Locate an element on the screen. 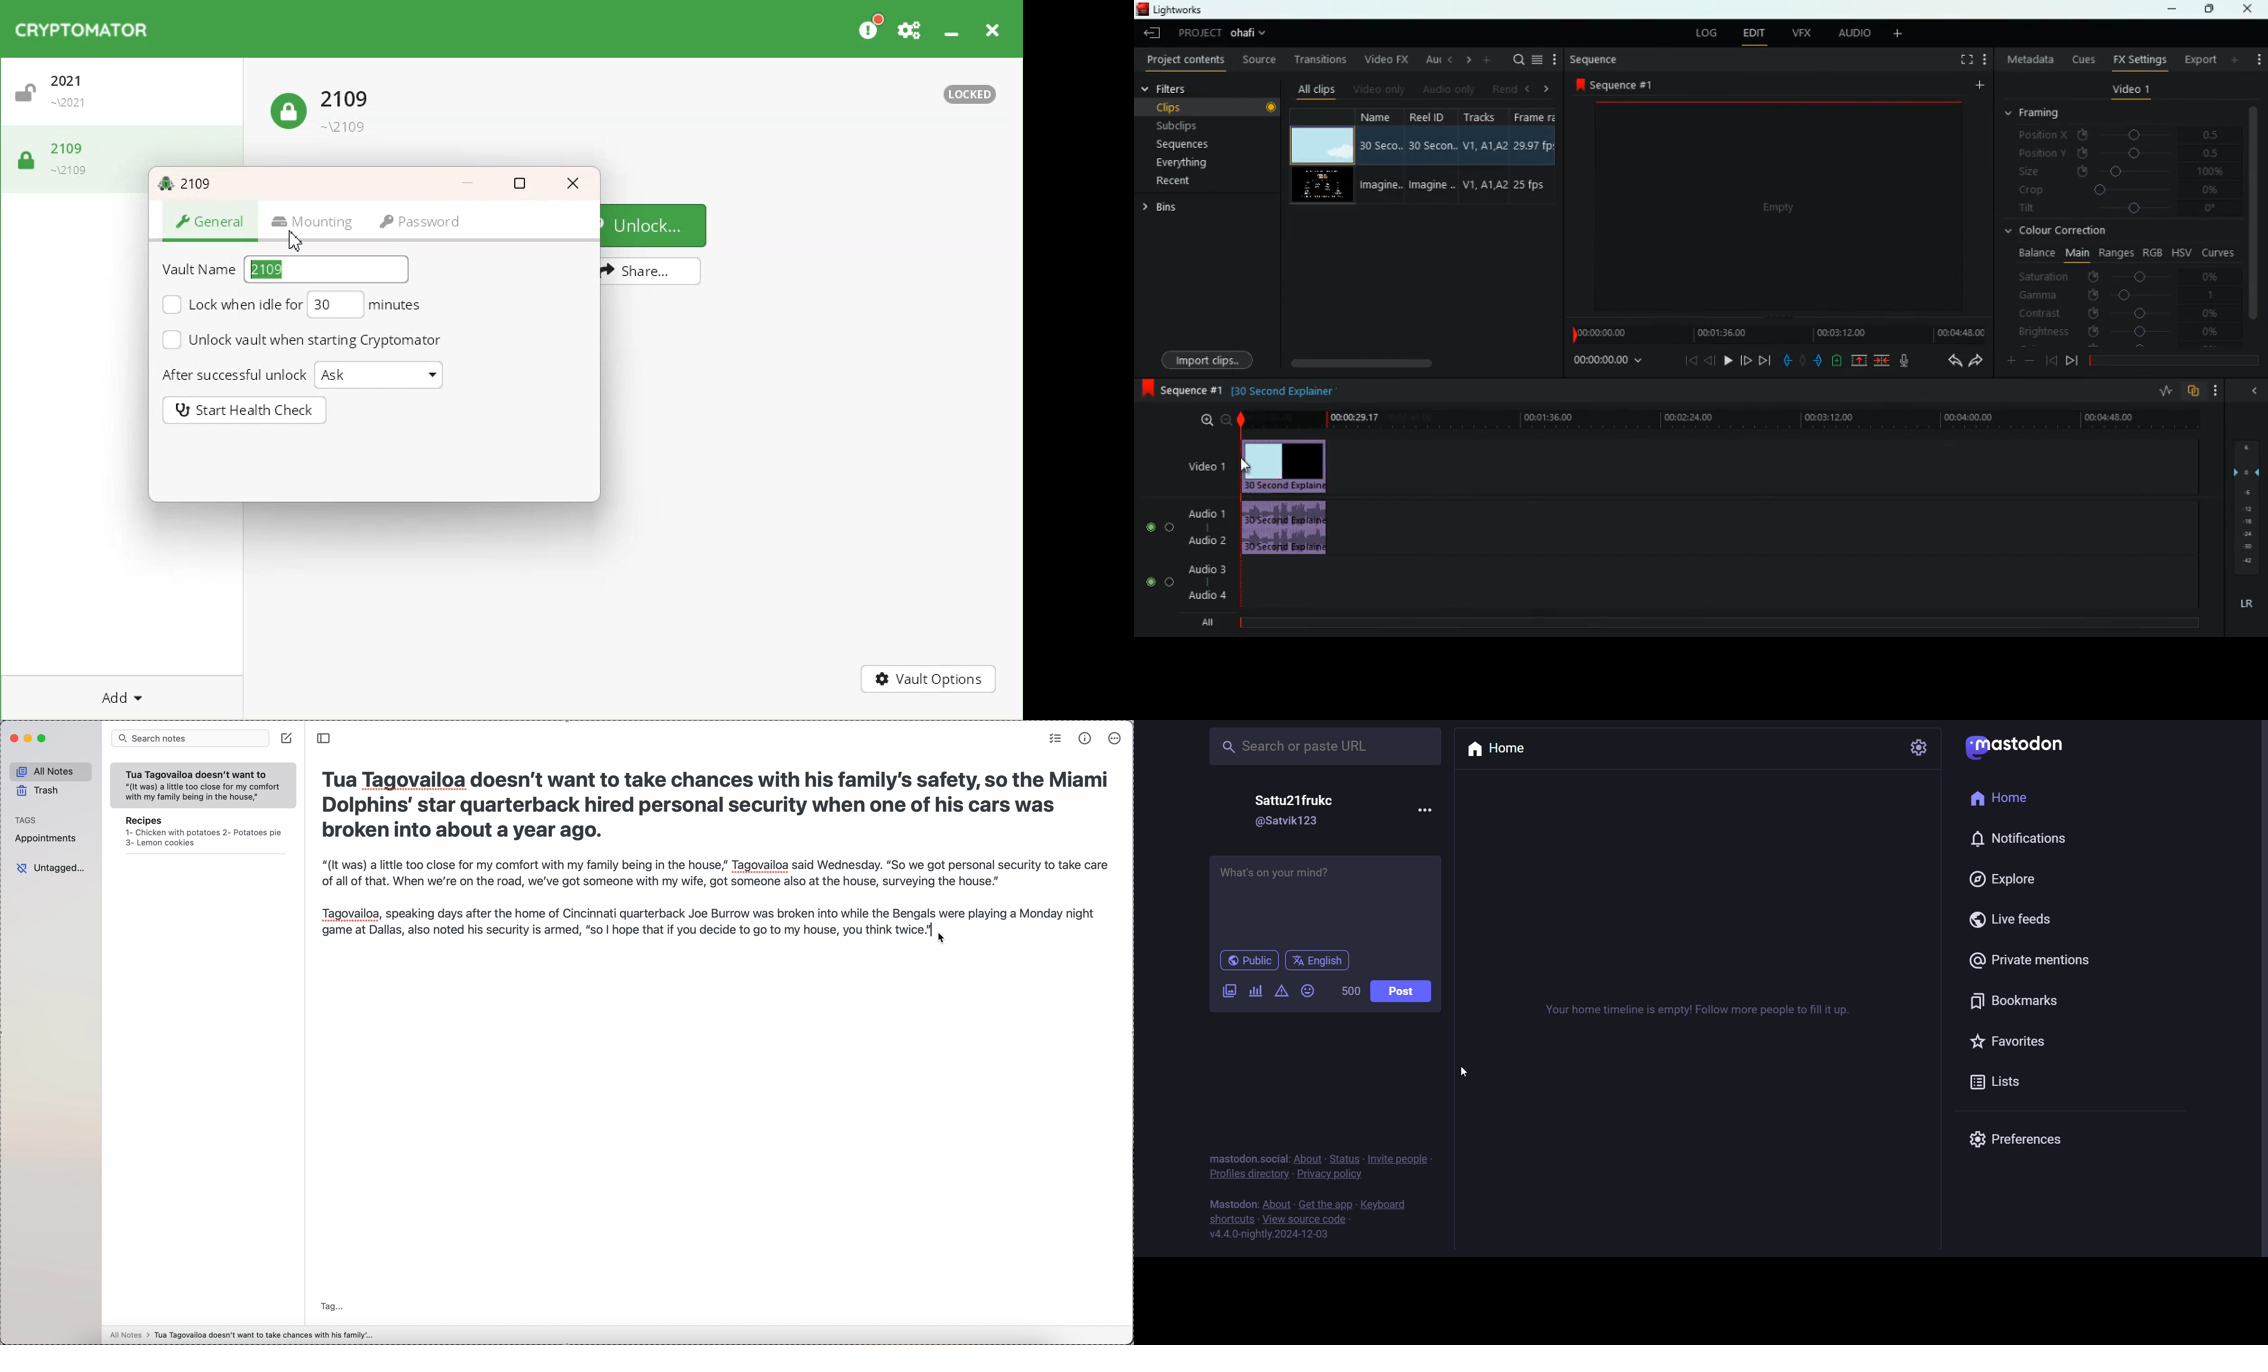  Add is located at coordinates (123, 697).